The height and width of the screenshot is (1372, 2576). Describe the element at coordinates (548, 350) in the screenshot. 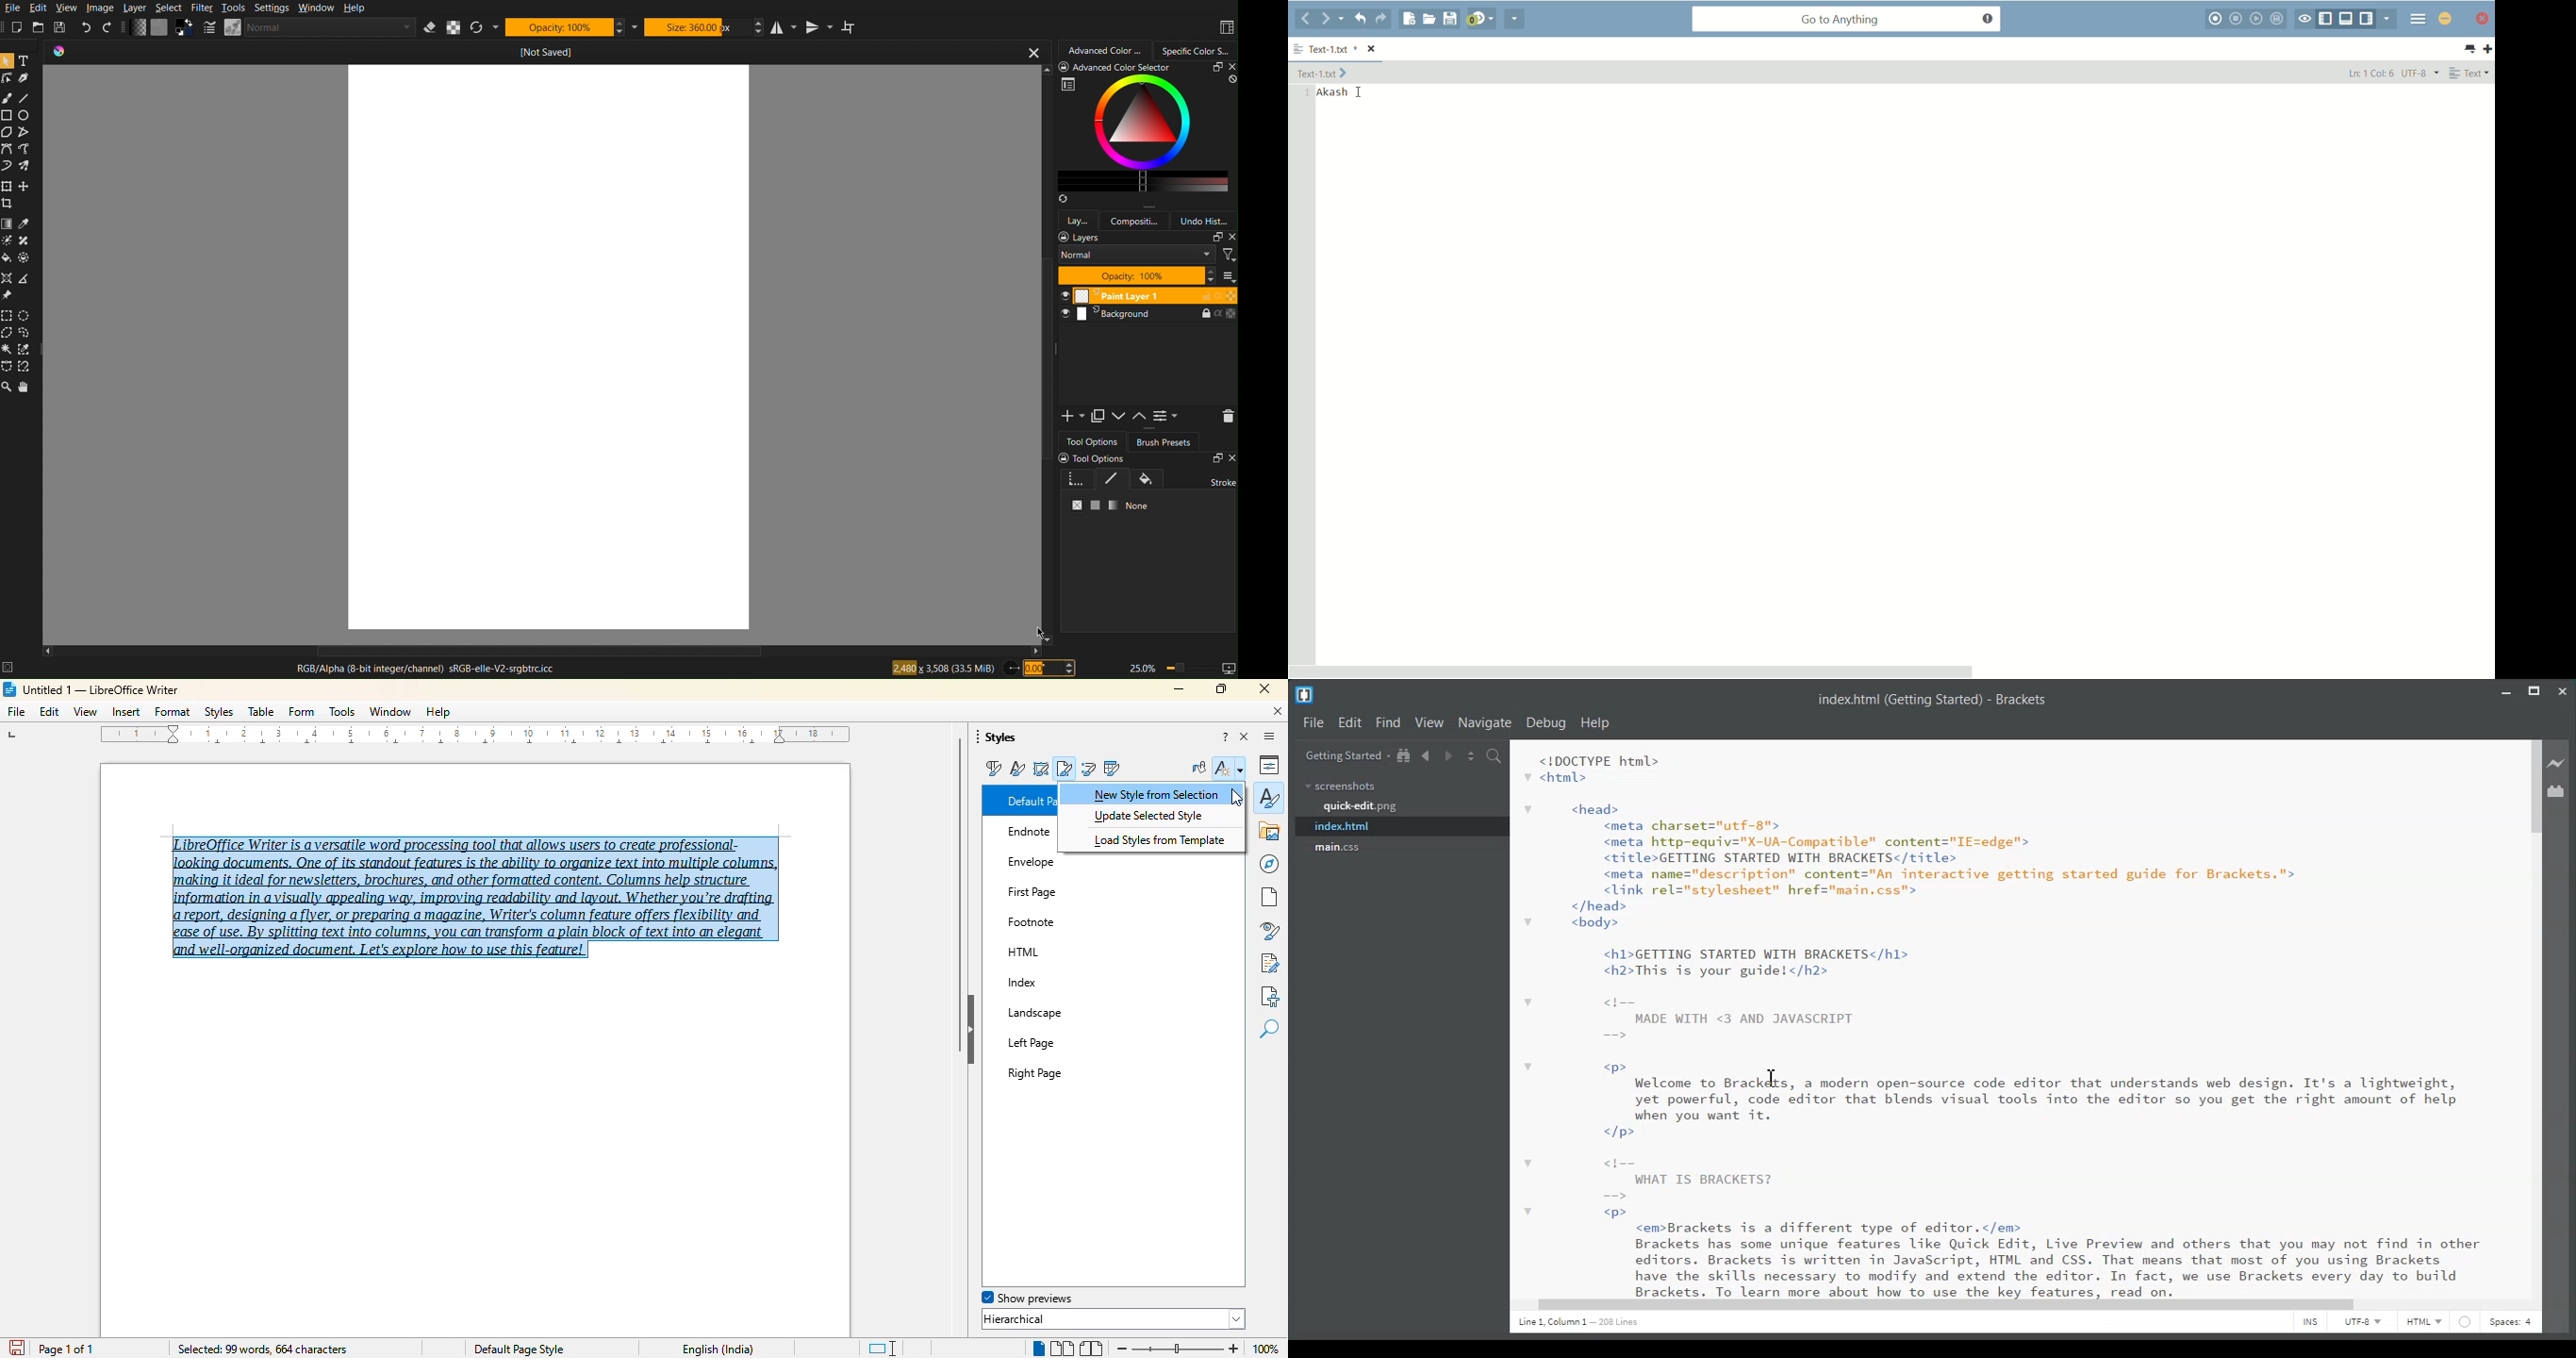

I see `Canvas ` at that location.